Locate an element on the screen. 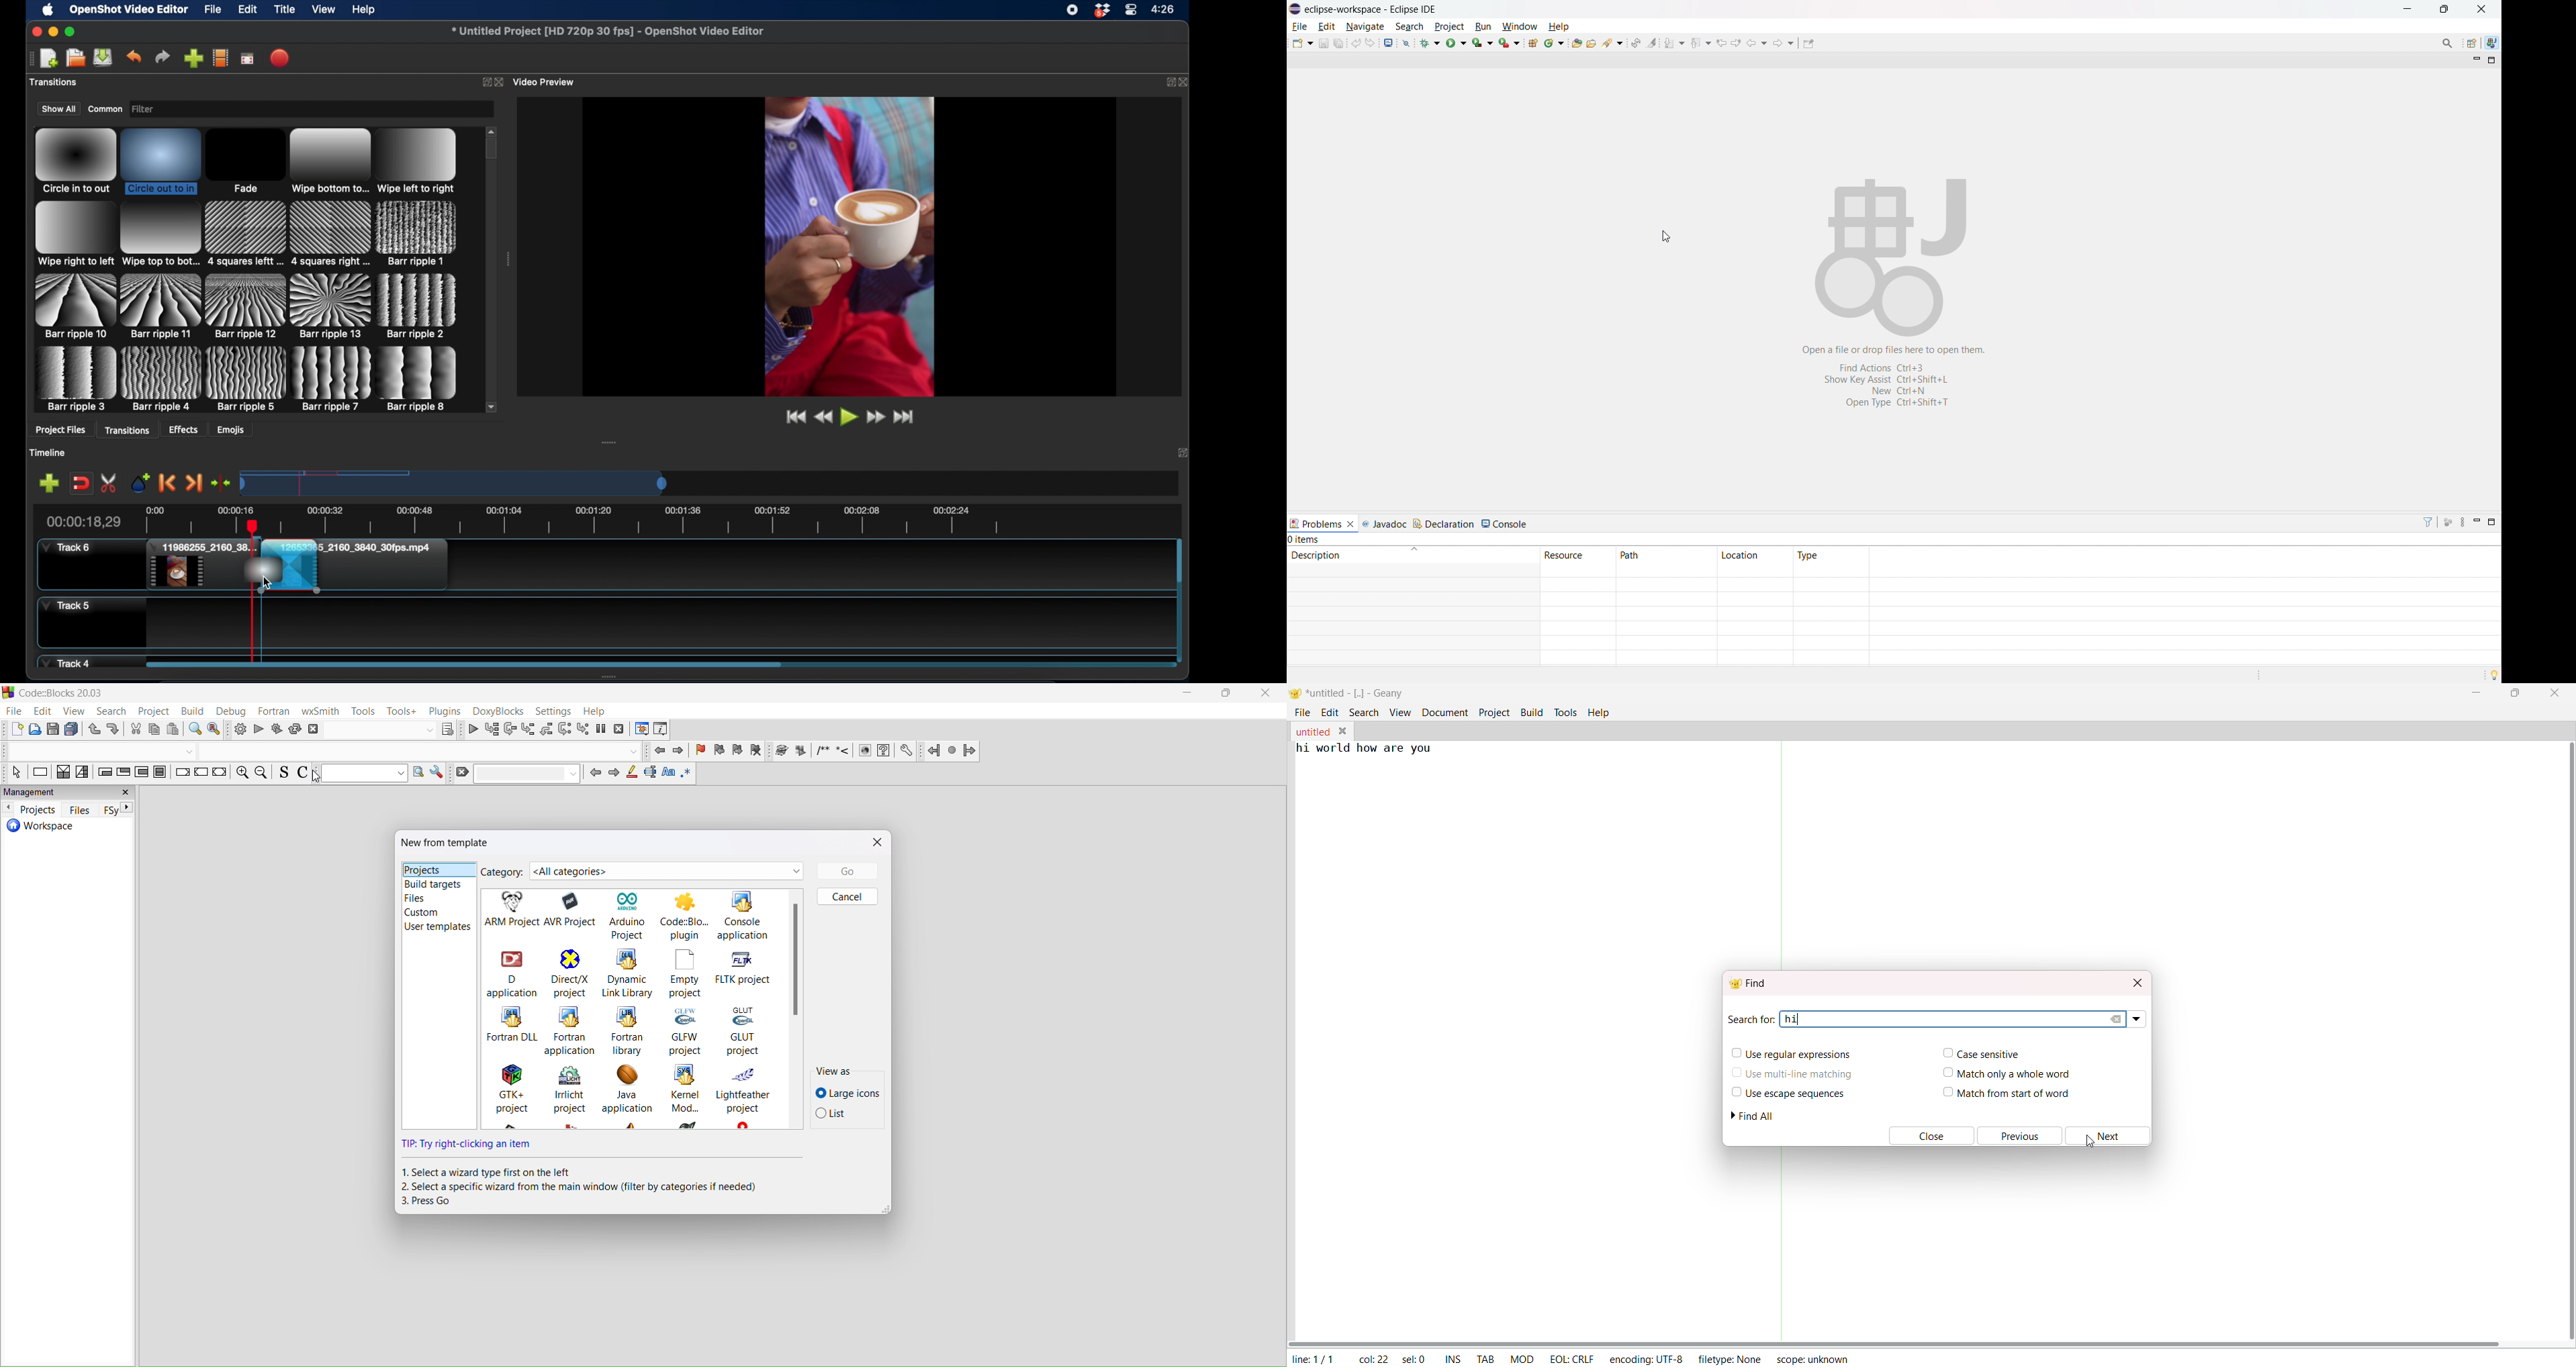 Image resolution: width=2576 pixels, height=1372 pixels. management is located at coordinates (70, 792).